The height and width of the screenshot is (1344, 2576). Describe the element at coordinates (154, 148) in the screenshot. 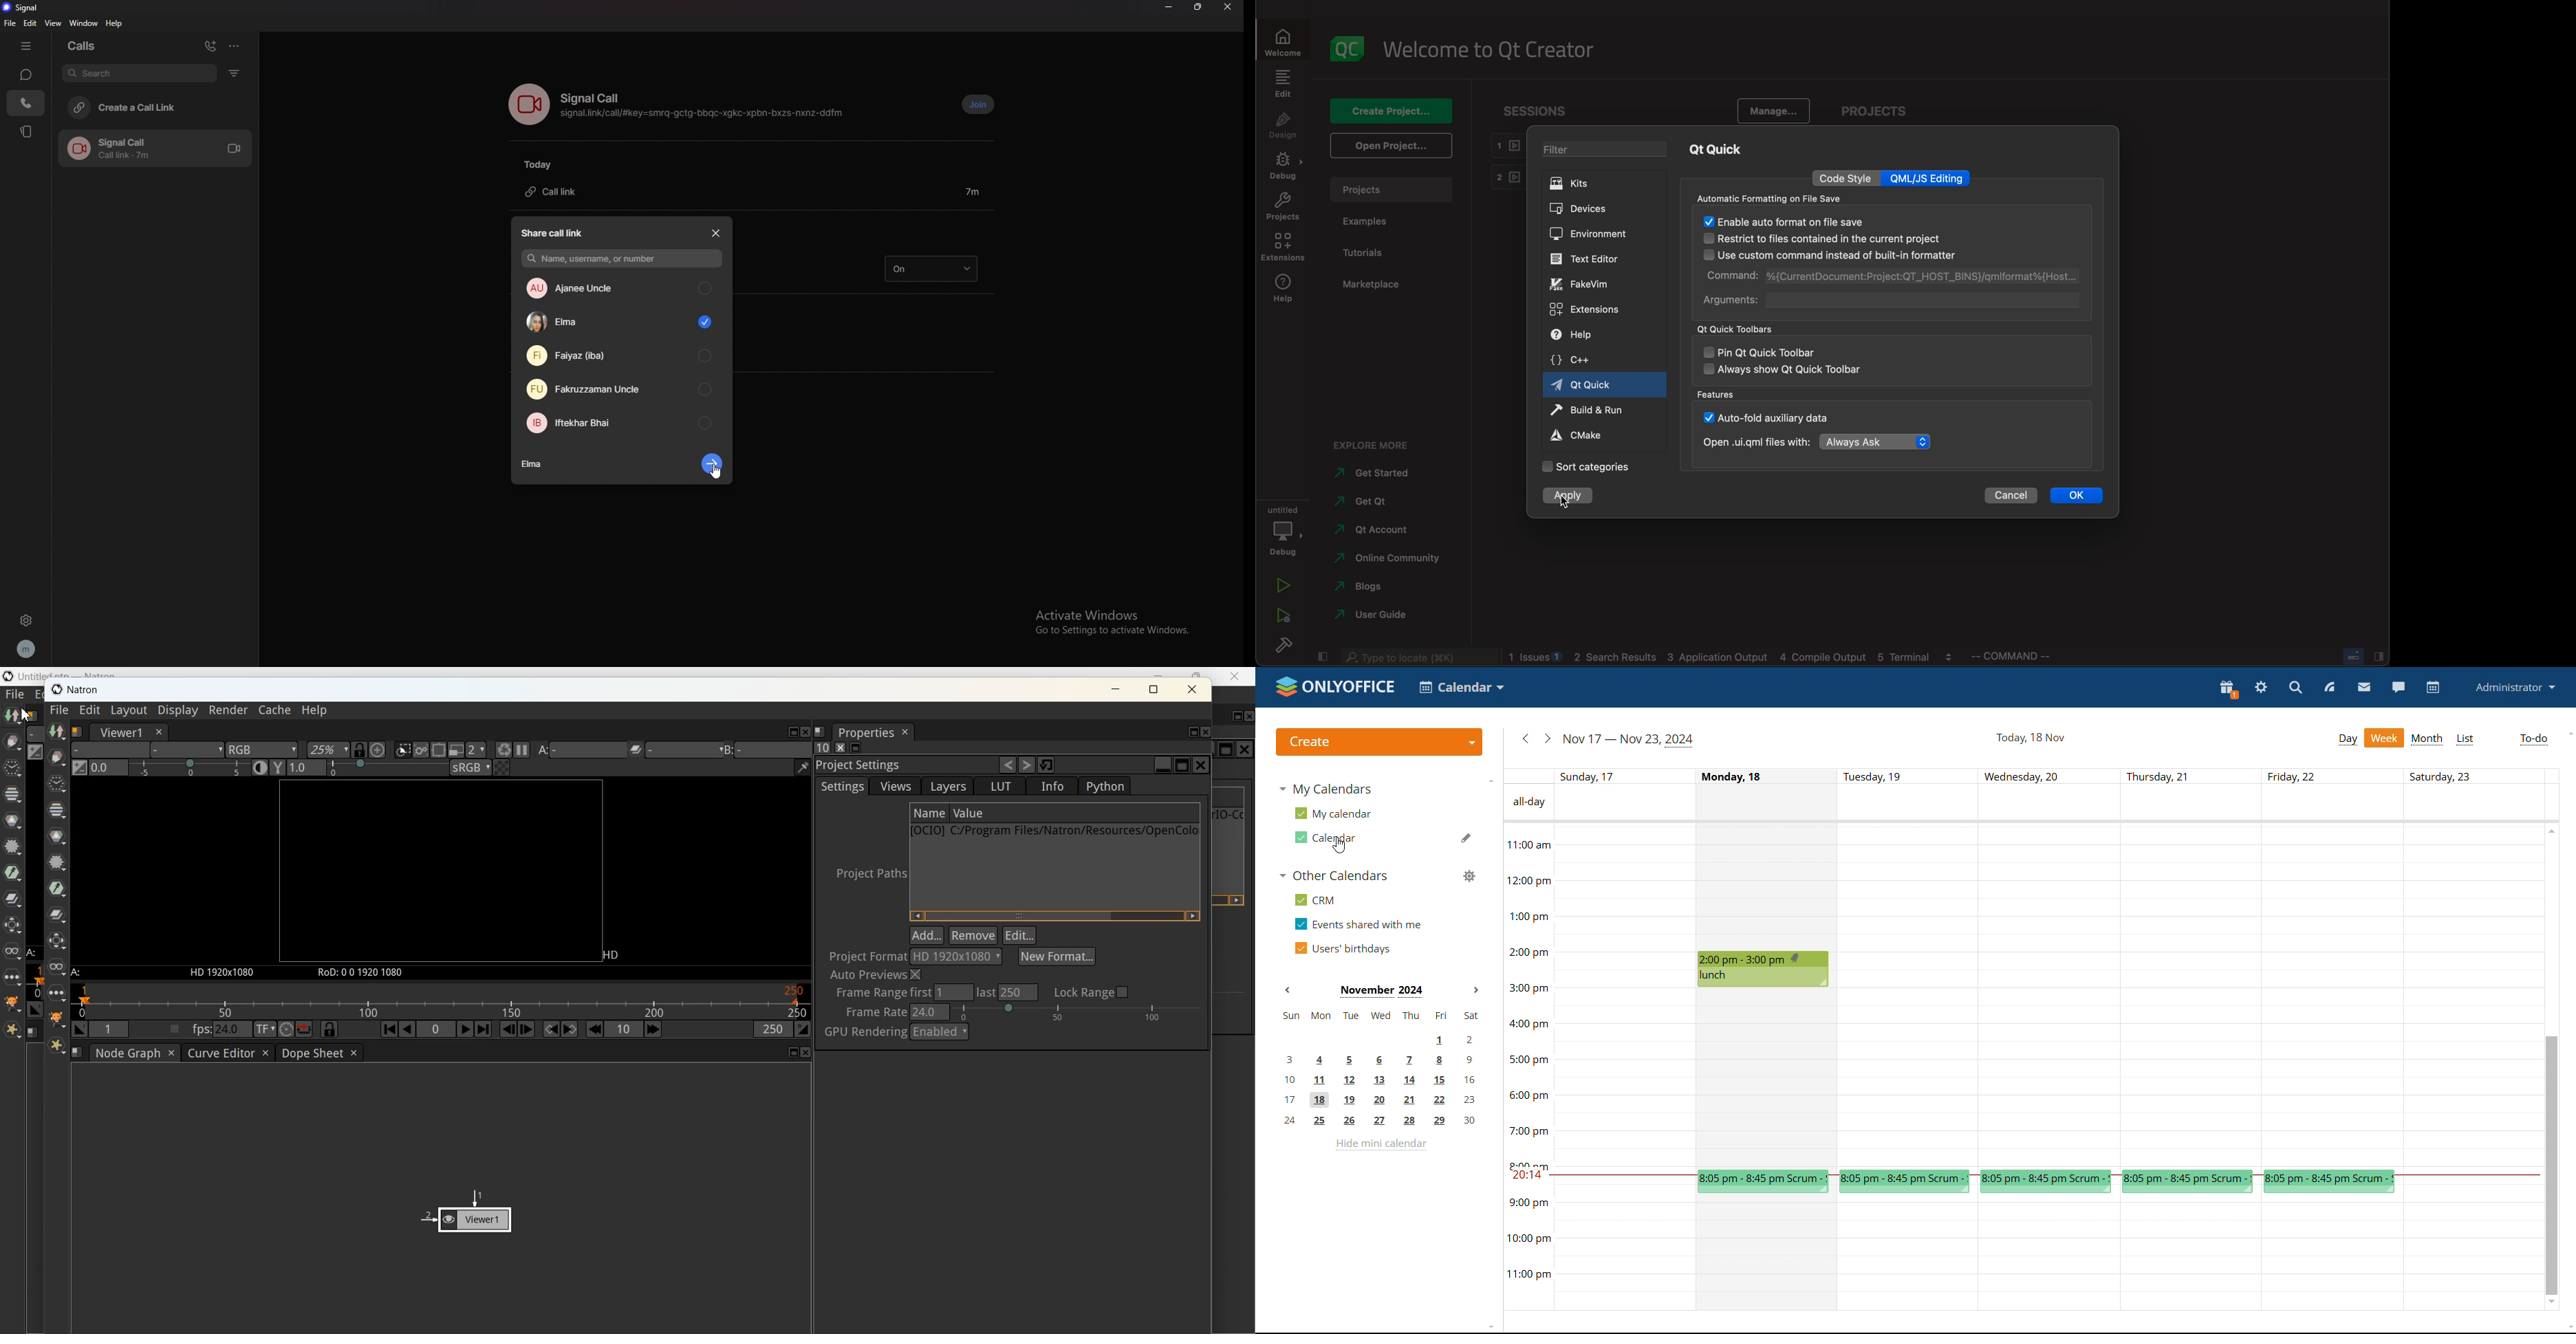

I see `call` at that location.